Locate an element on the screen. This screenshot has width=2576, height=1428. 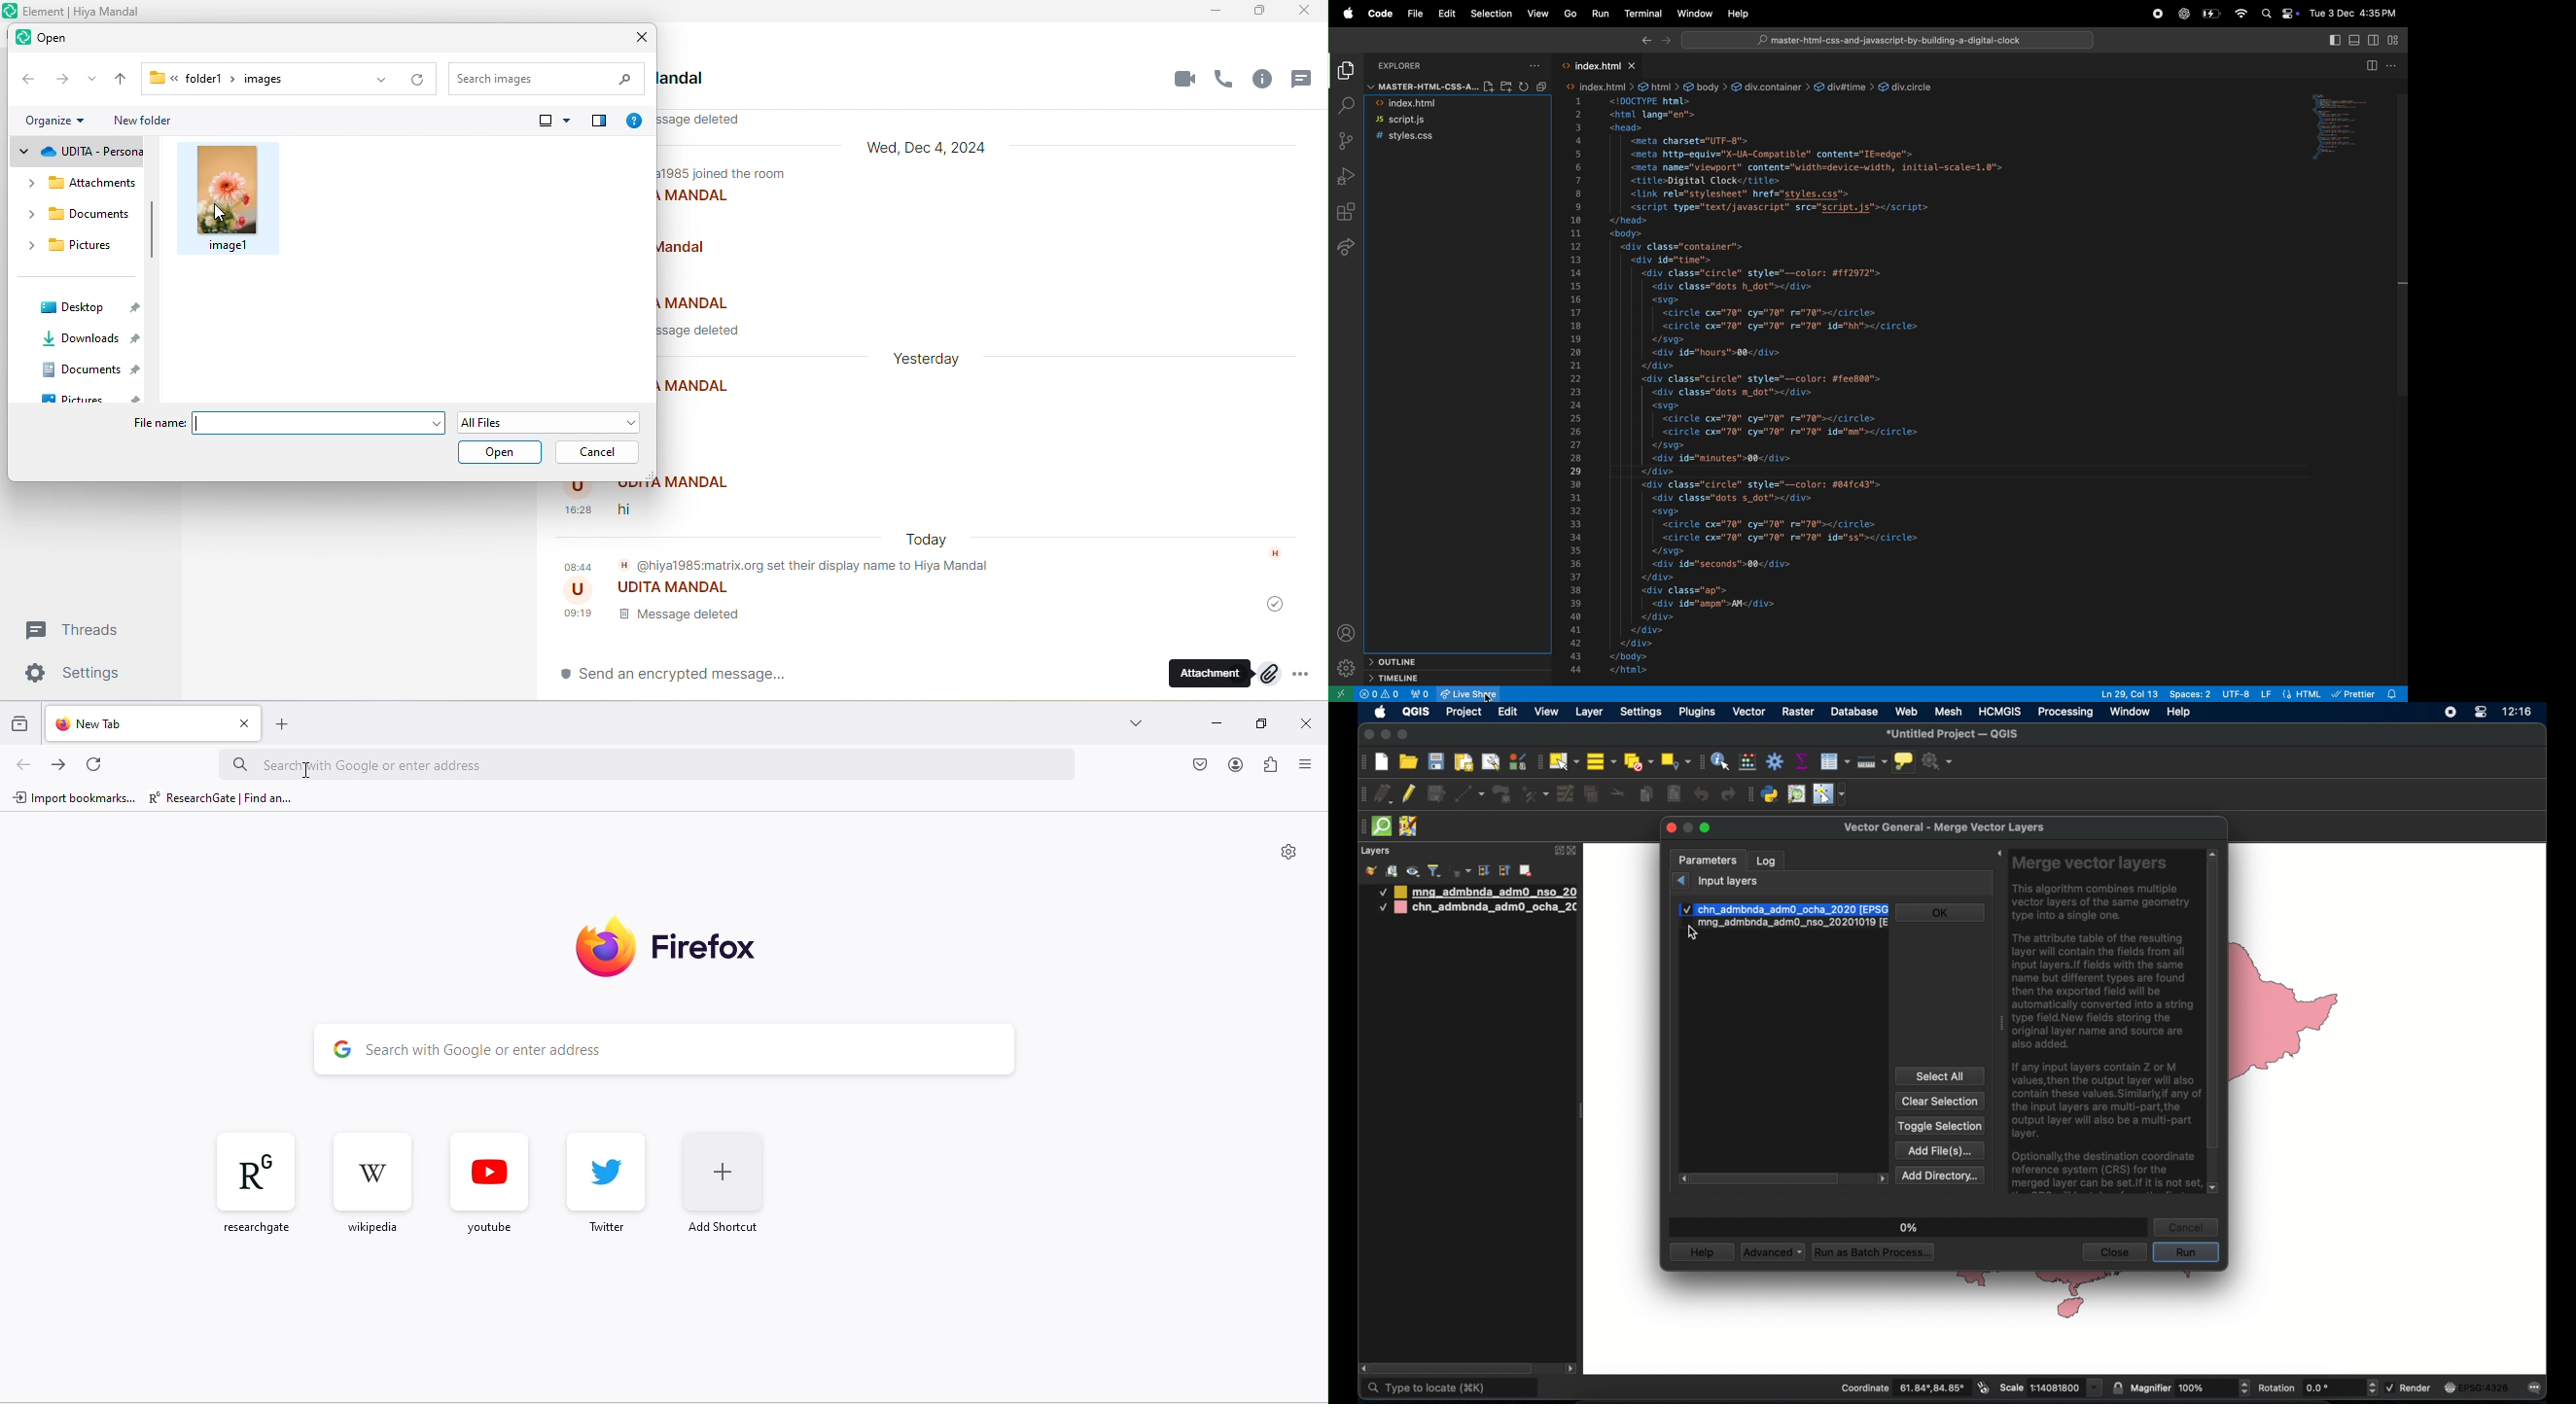
up to desktop is located at coordinates (123, 82).